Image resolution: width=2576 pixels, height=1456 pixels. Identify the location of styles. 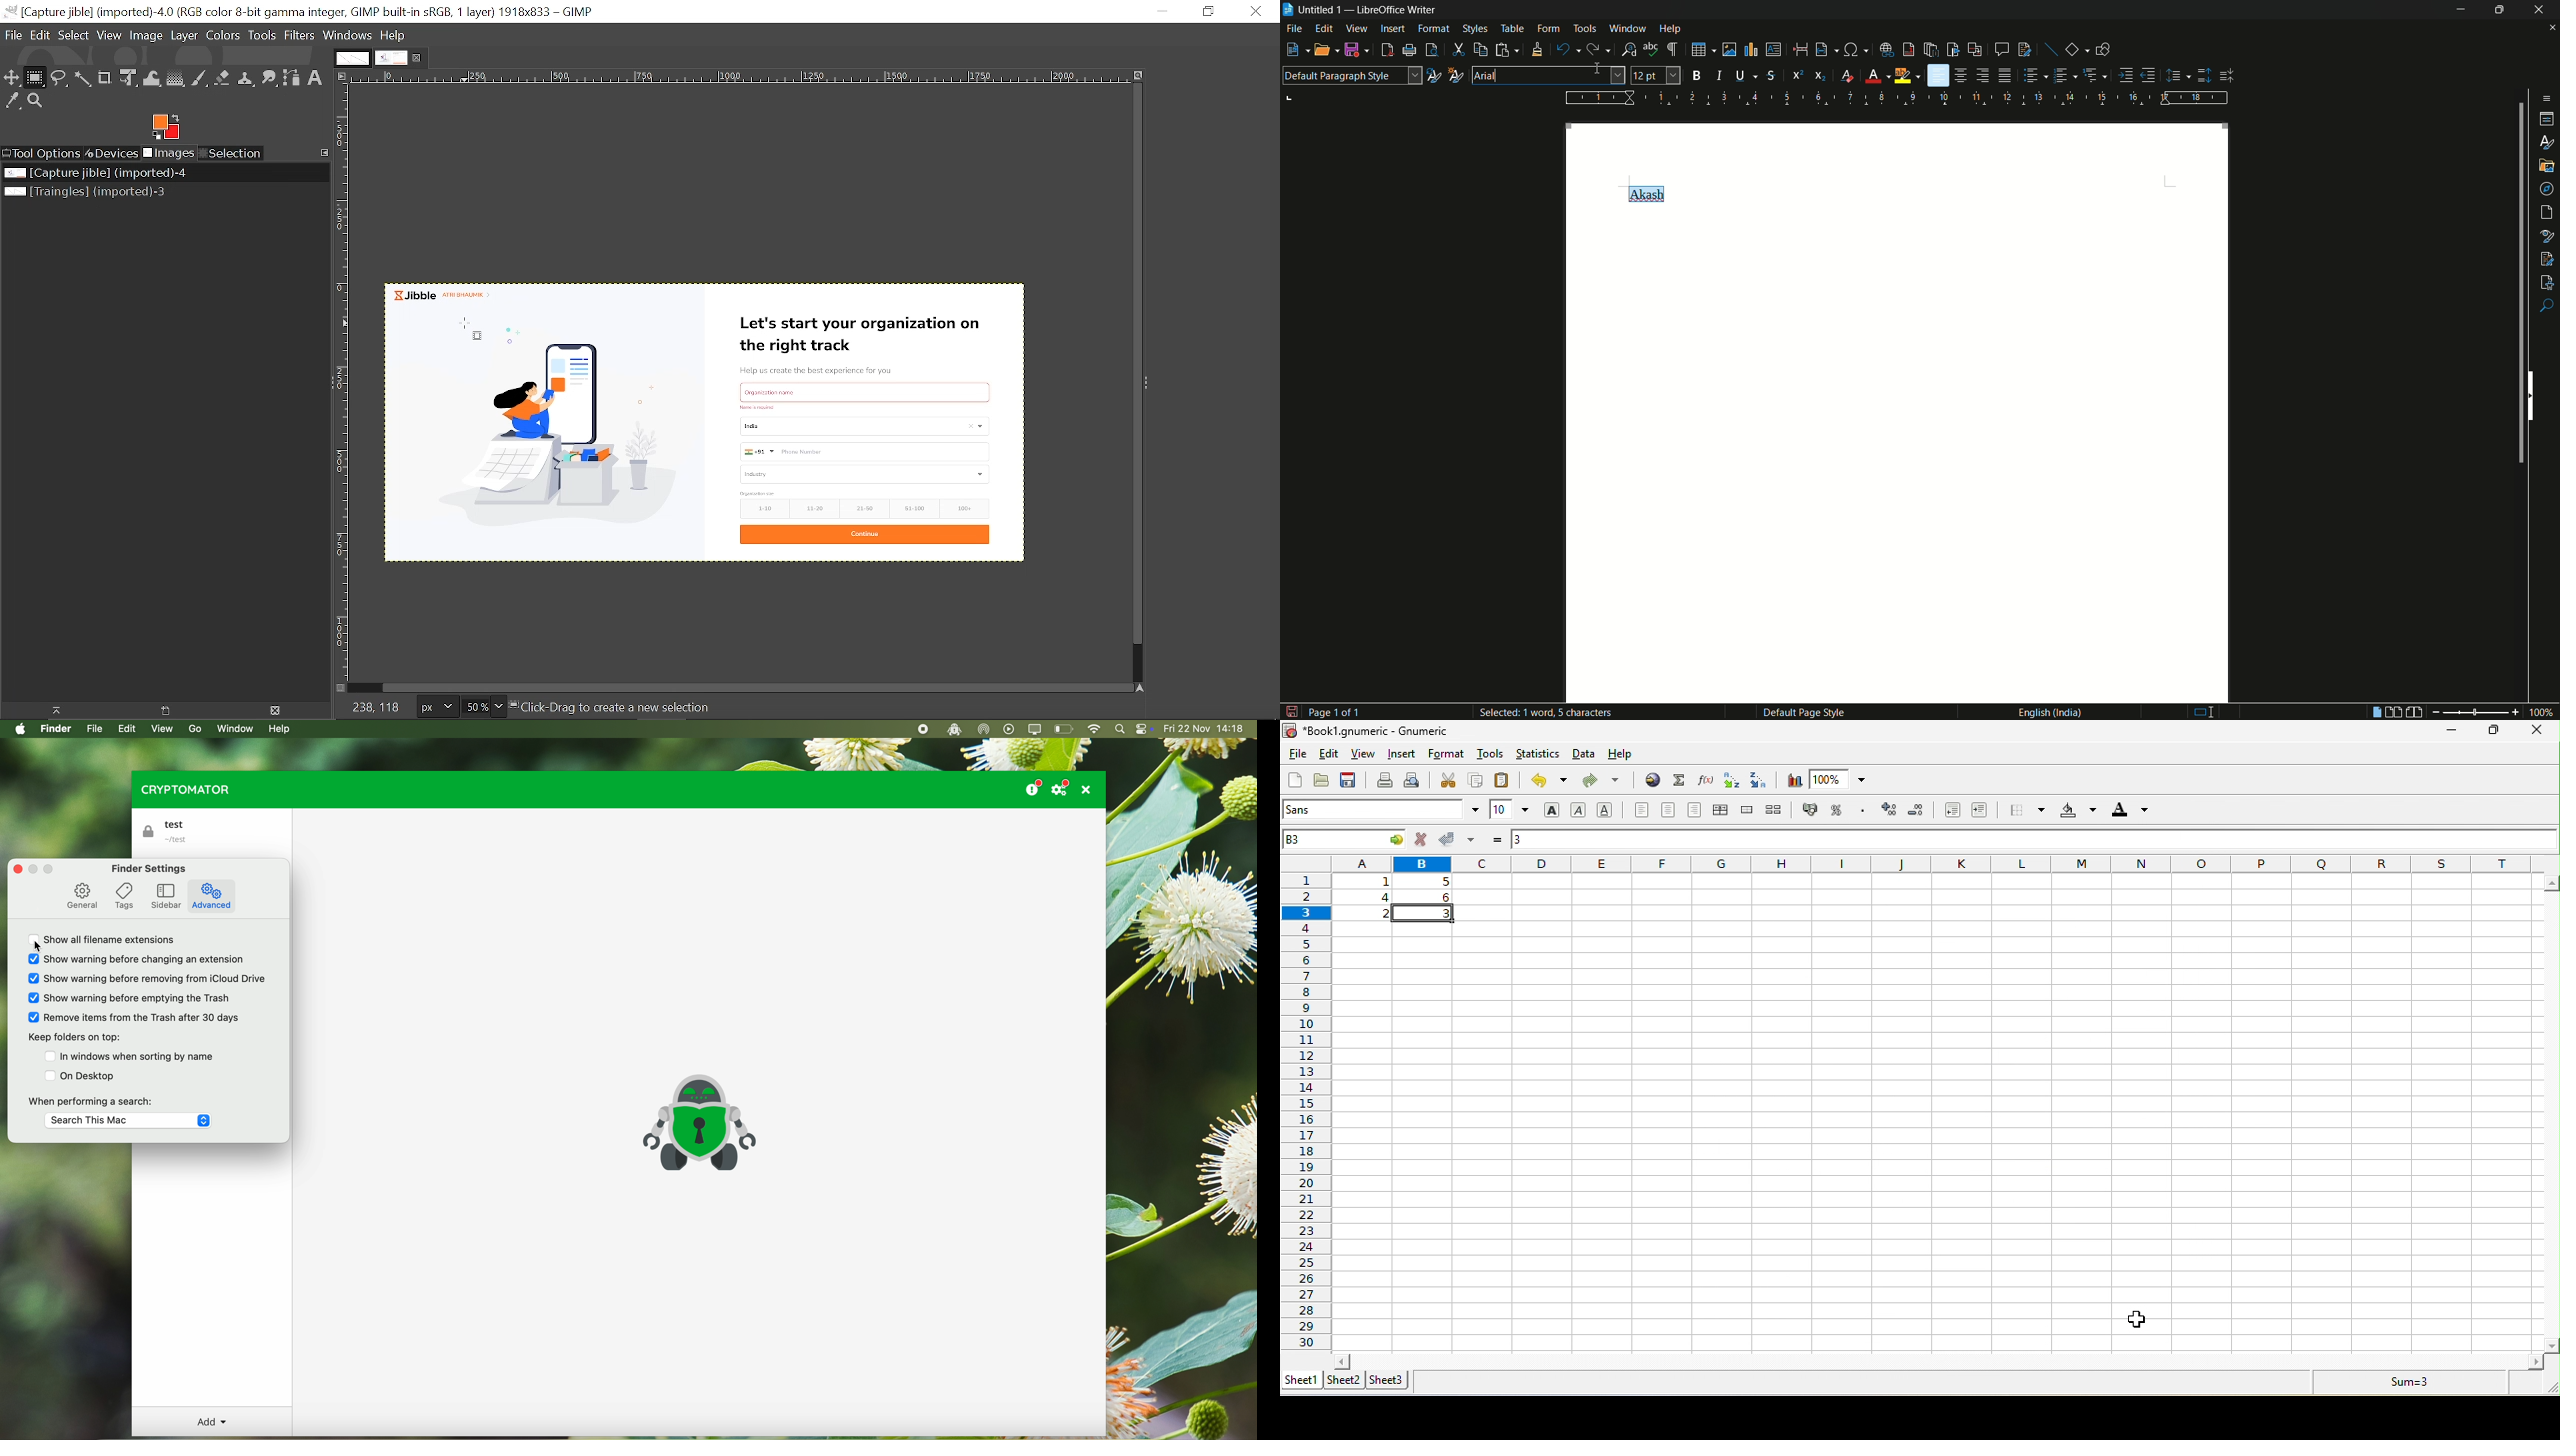
(2548, 141).